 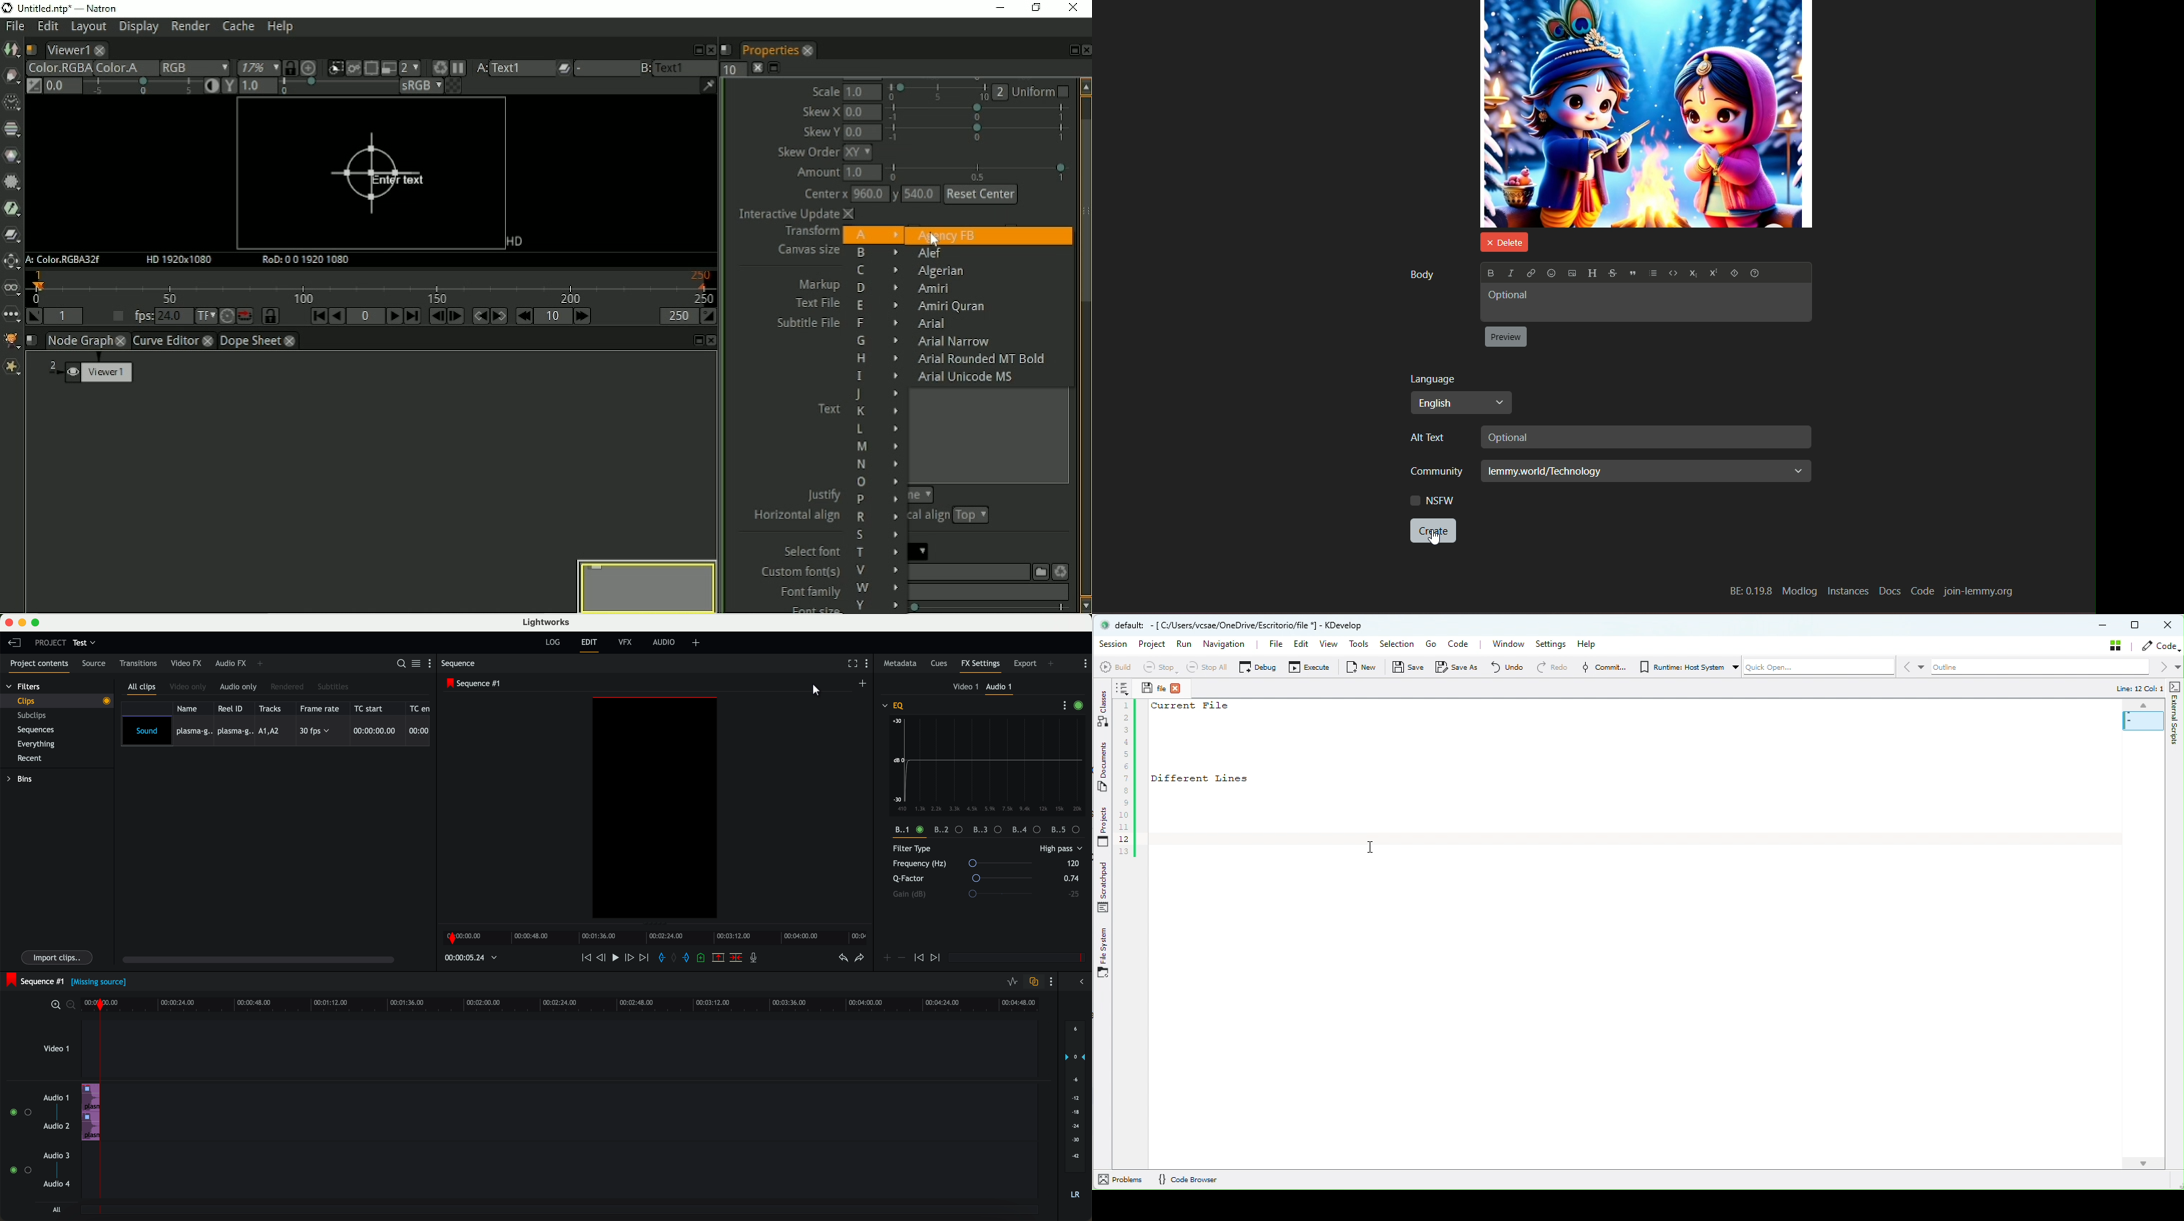 I want to click on quote, so click(x=1633, y=275).